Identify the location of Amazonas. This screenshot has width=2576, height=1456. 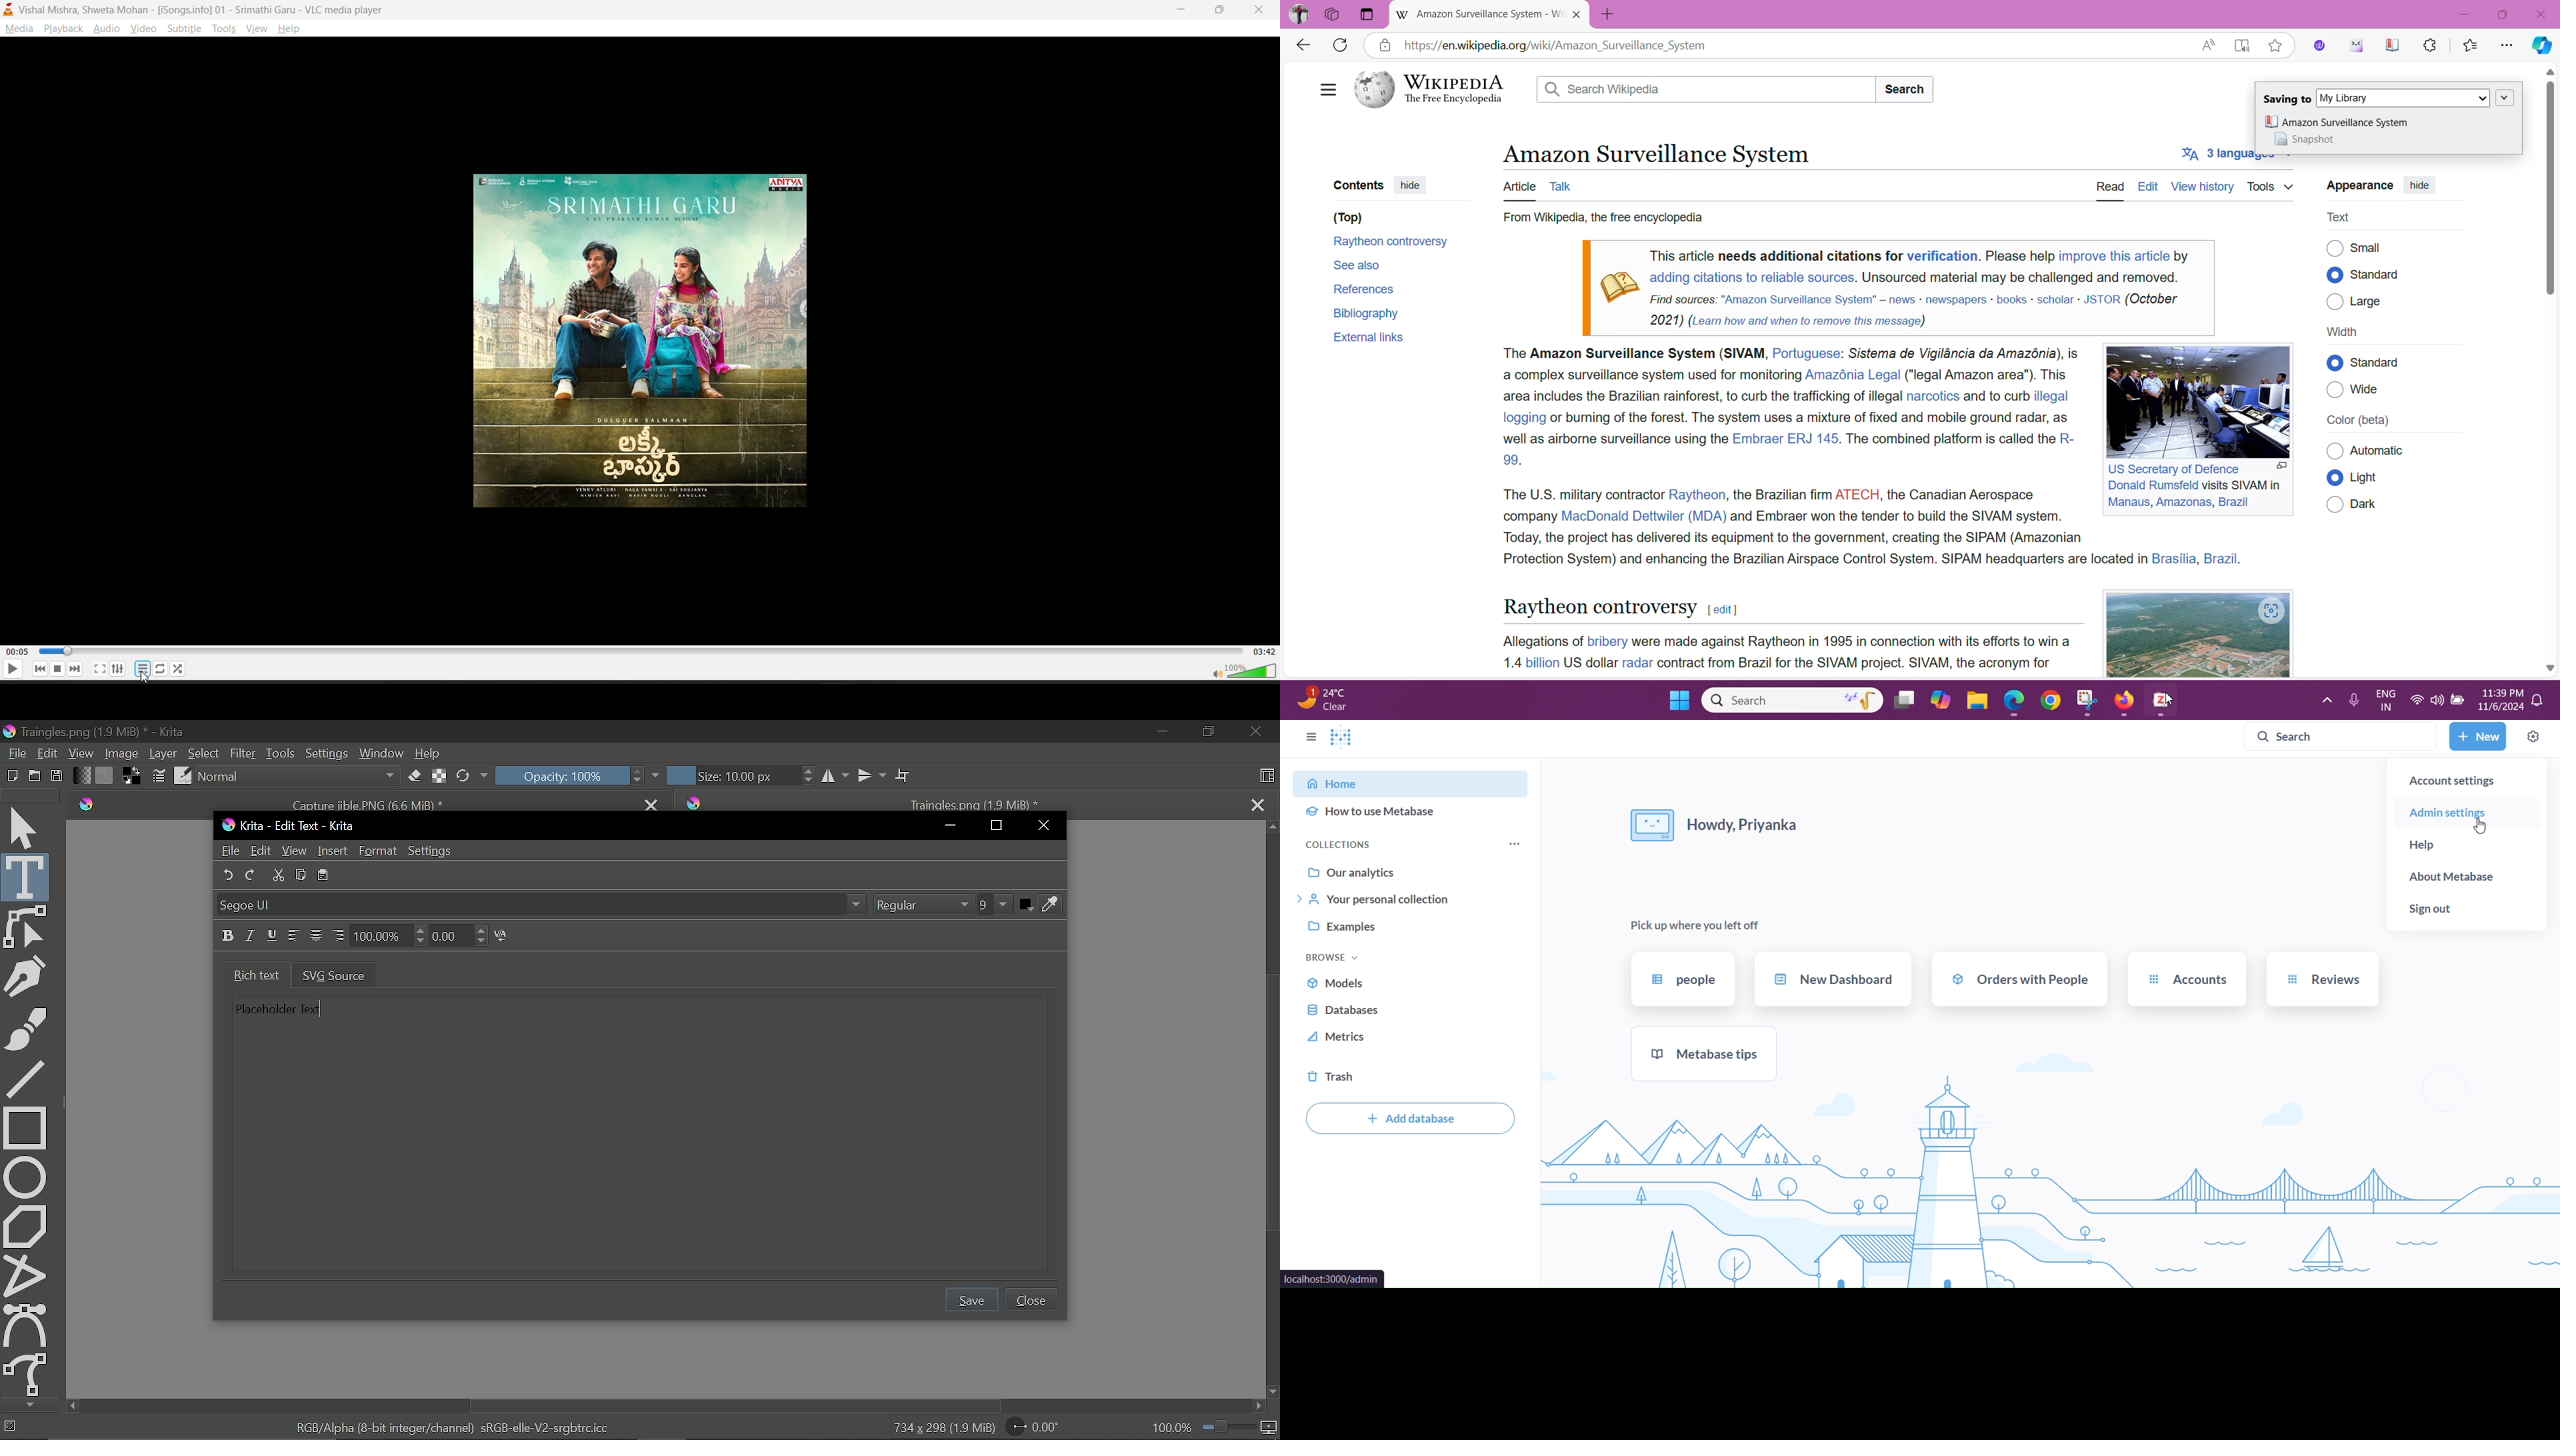
(2183, 502).